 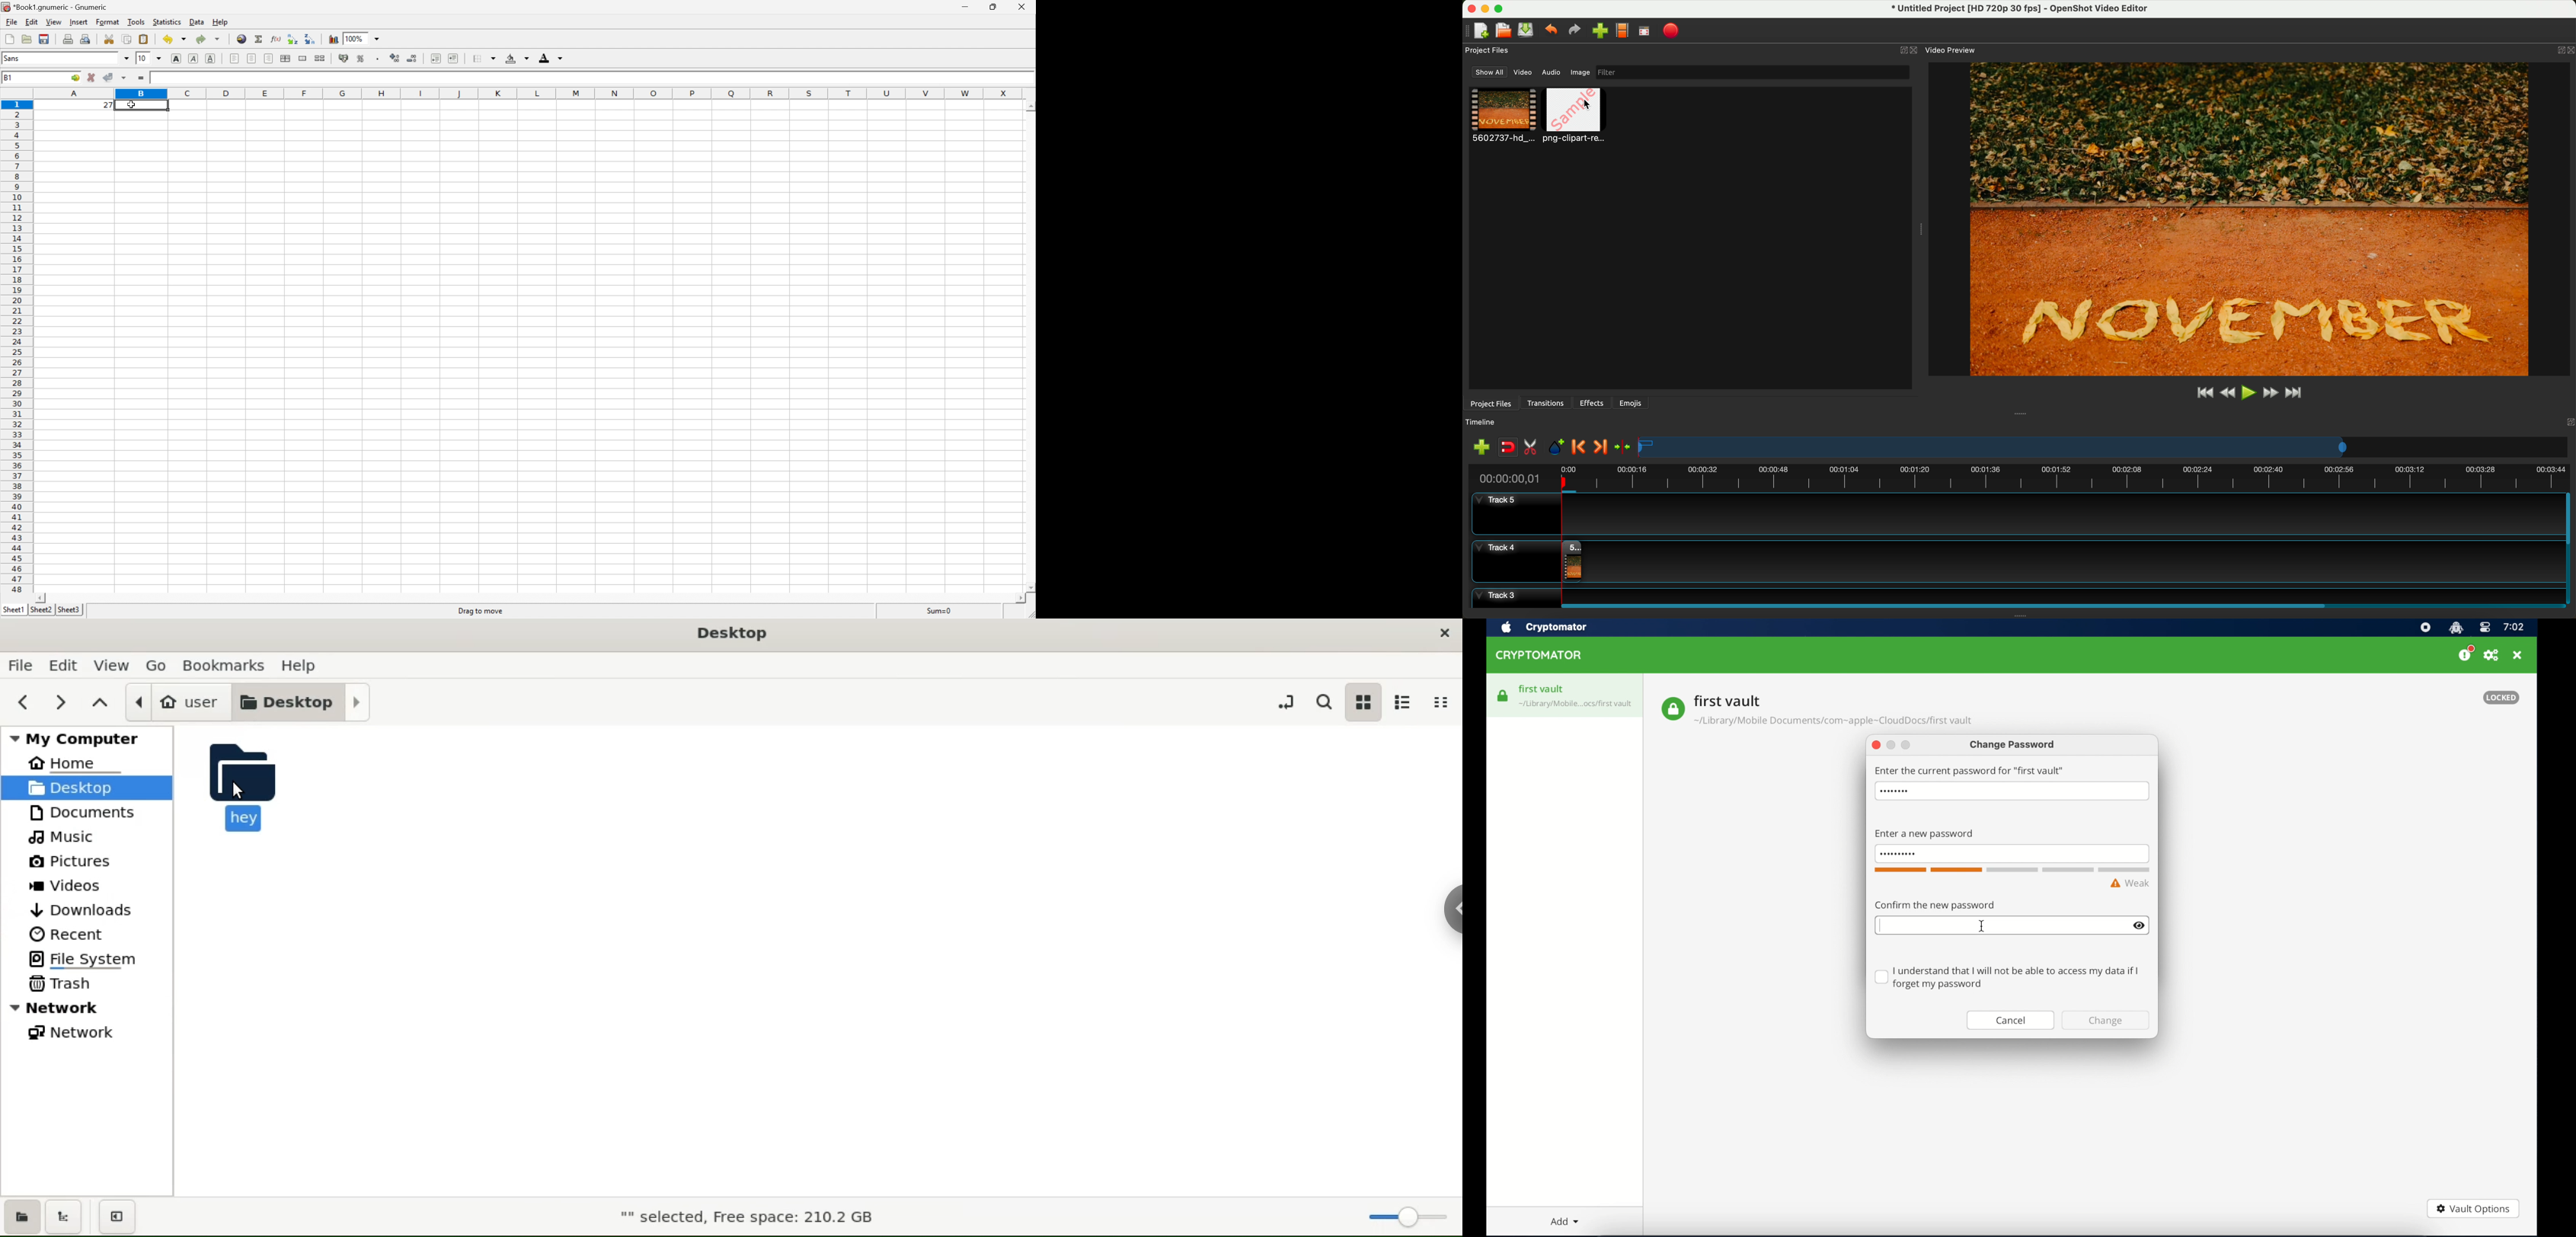 What do you see at coordinates (59, 701) in the screenshot?
I see `next` at bounding box center [59, 701].